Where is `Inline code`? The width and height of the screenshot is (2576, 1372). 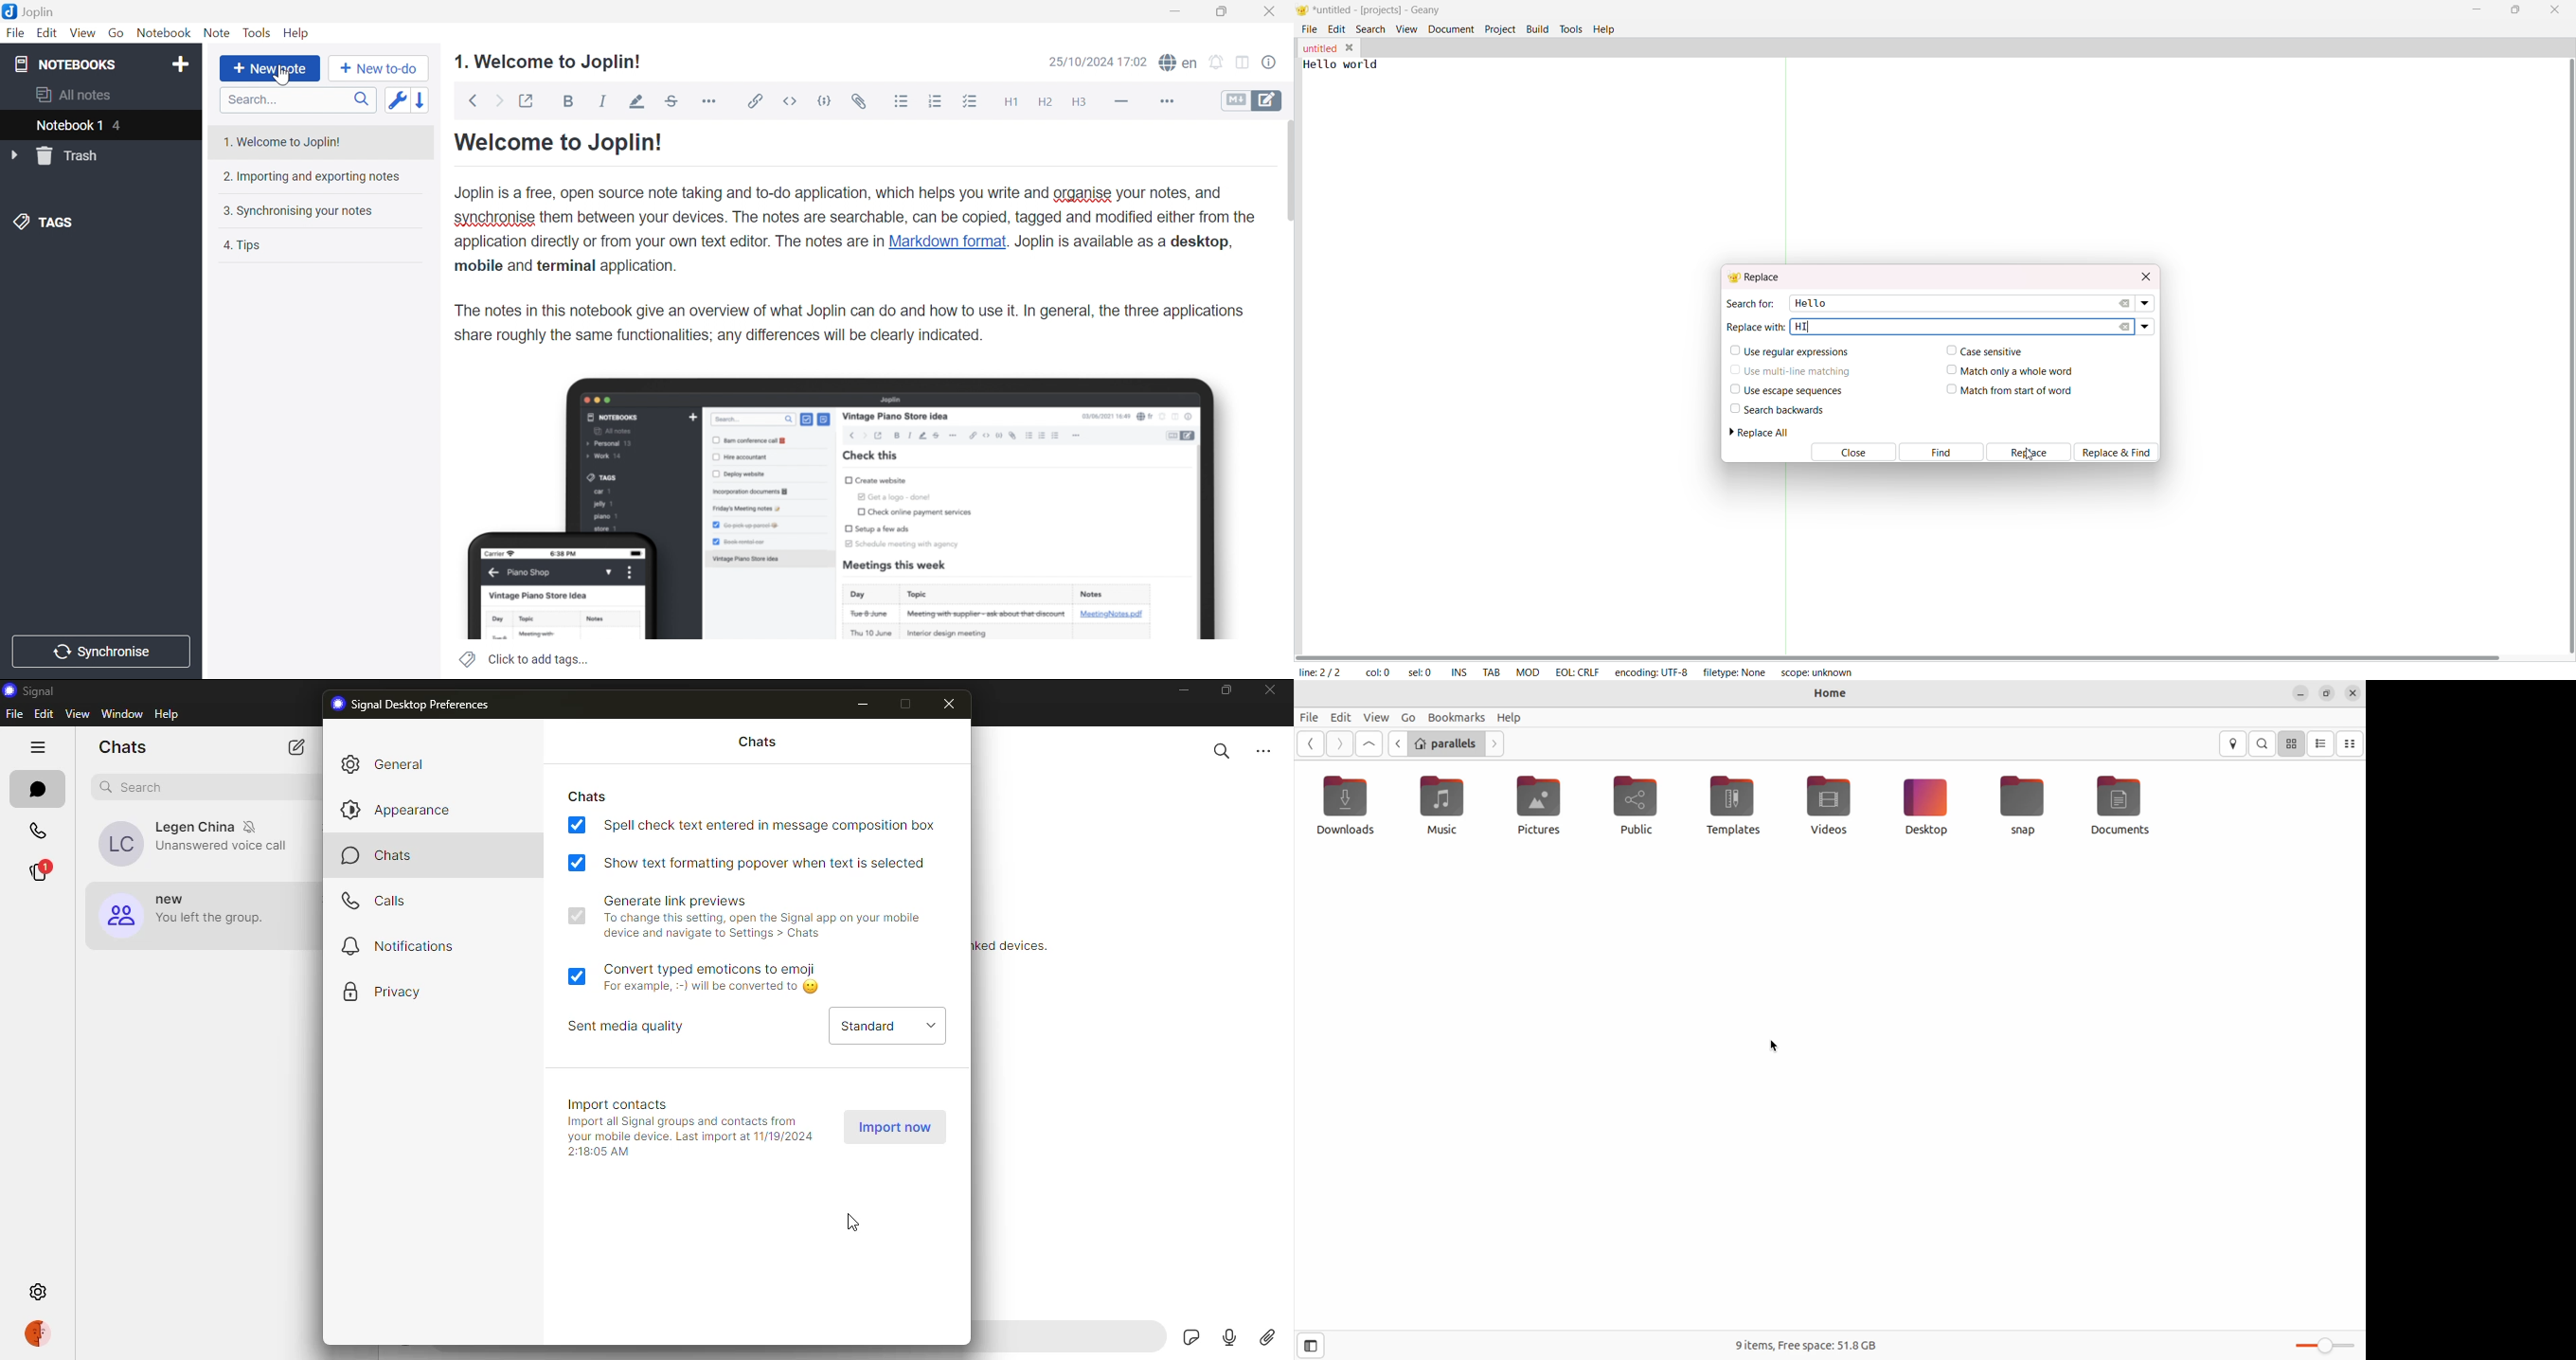
Inline code is located at coordinates (791, 101).